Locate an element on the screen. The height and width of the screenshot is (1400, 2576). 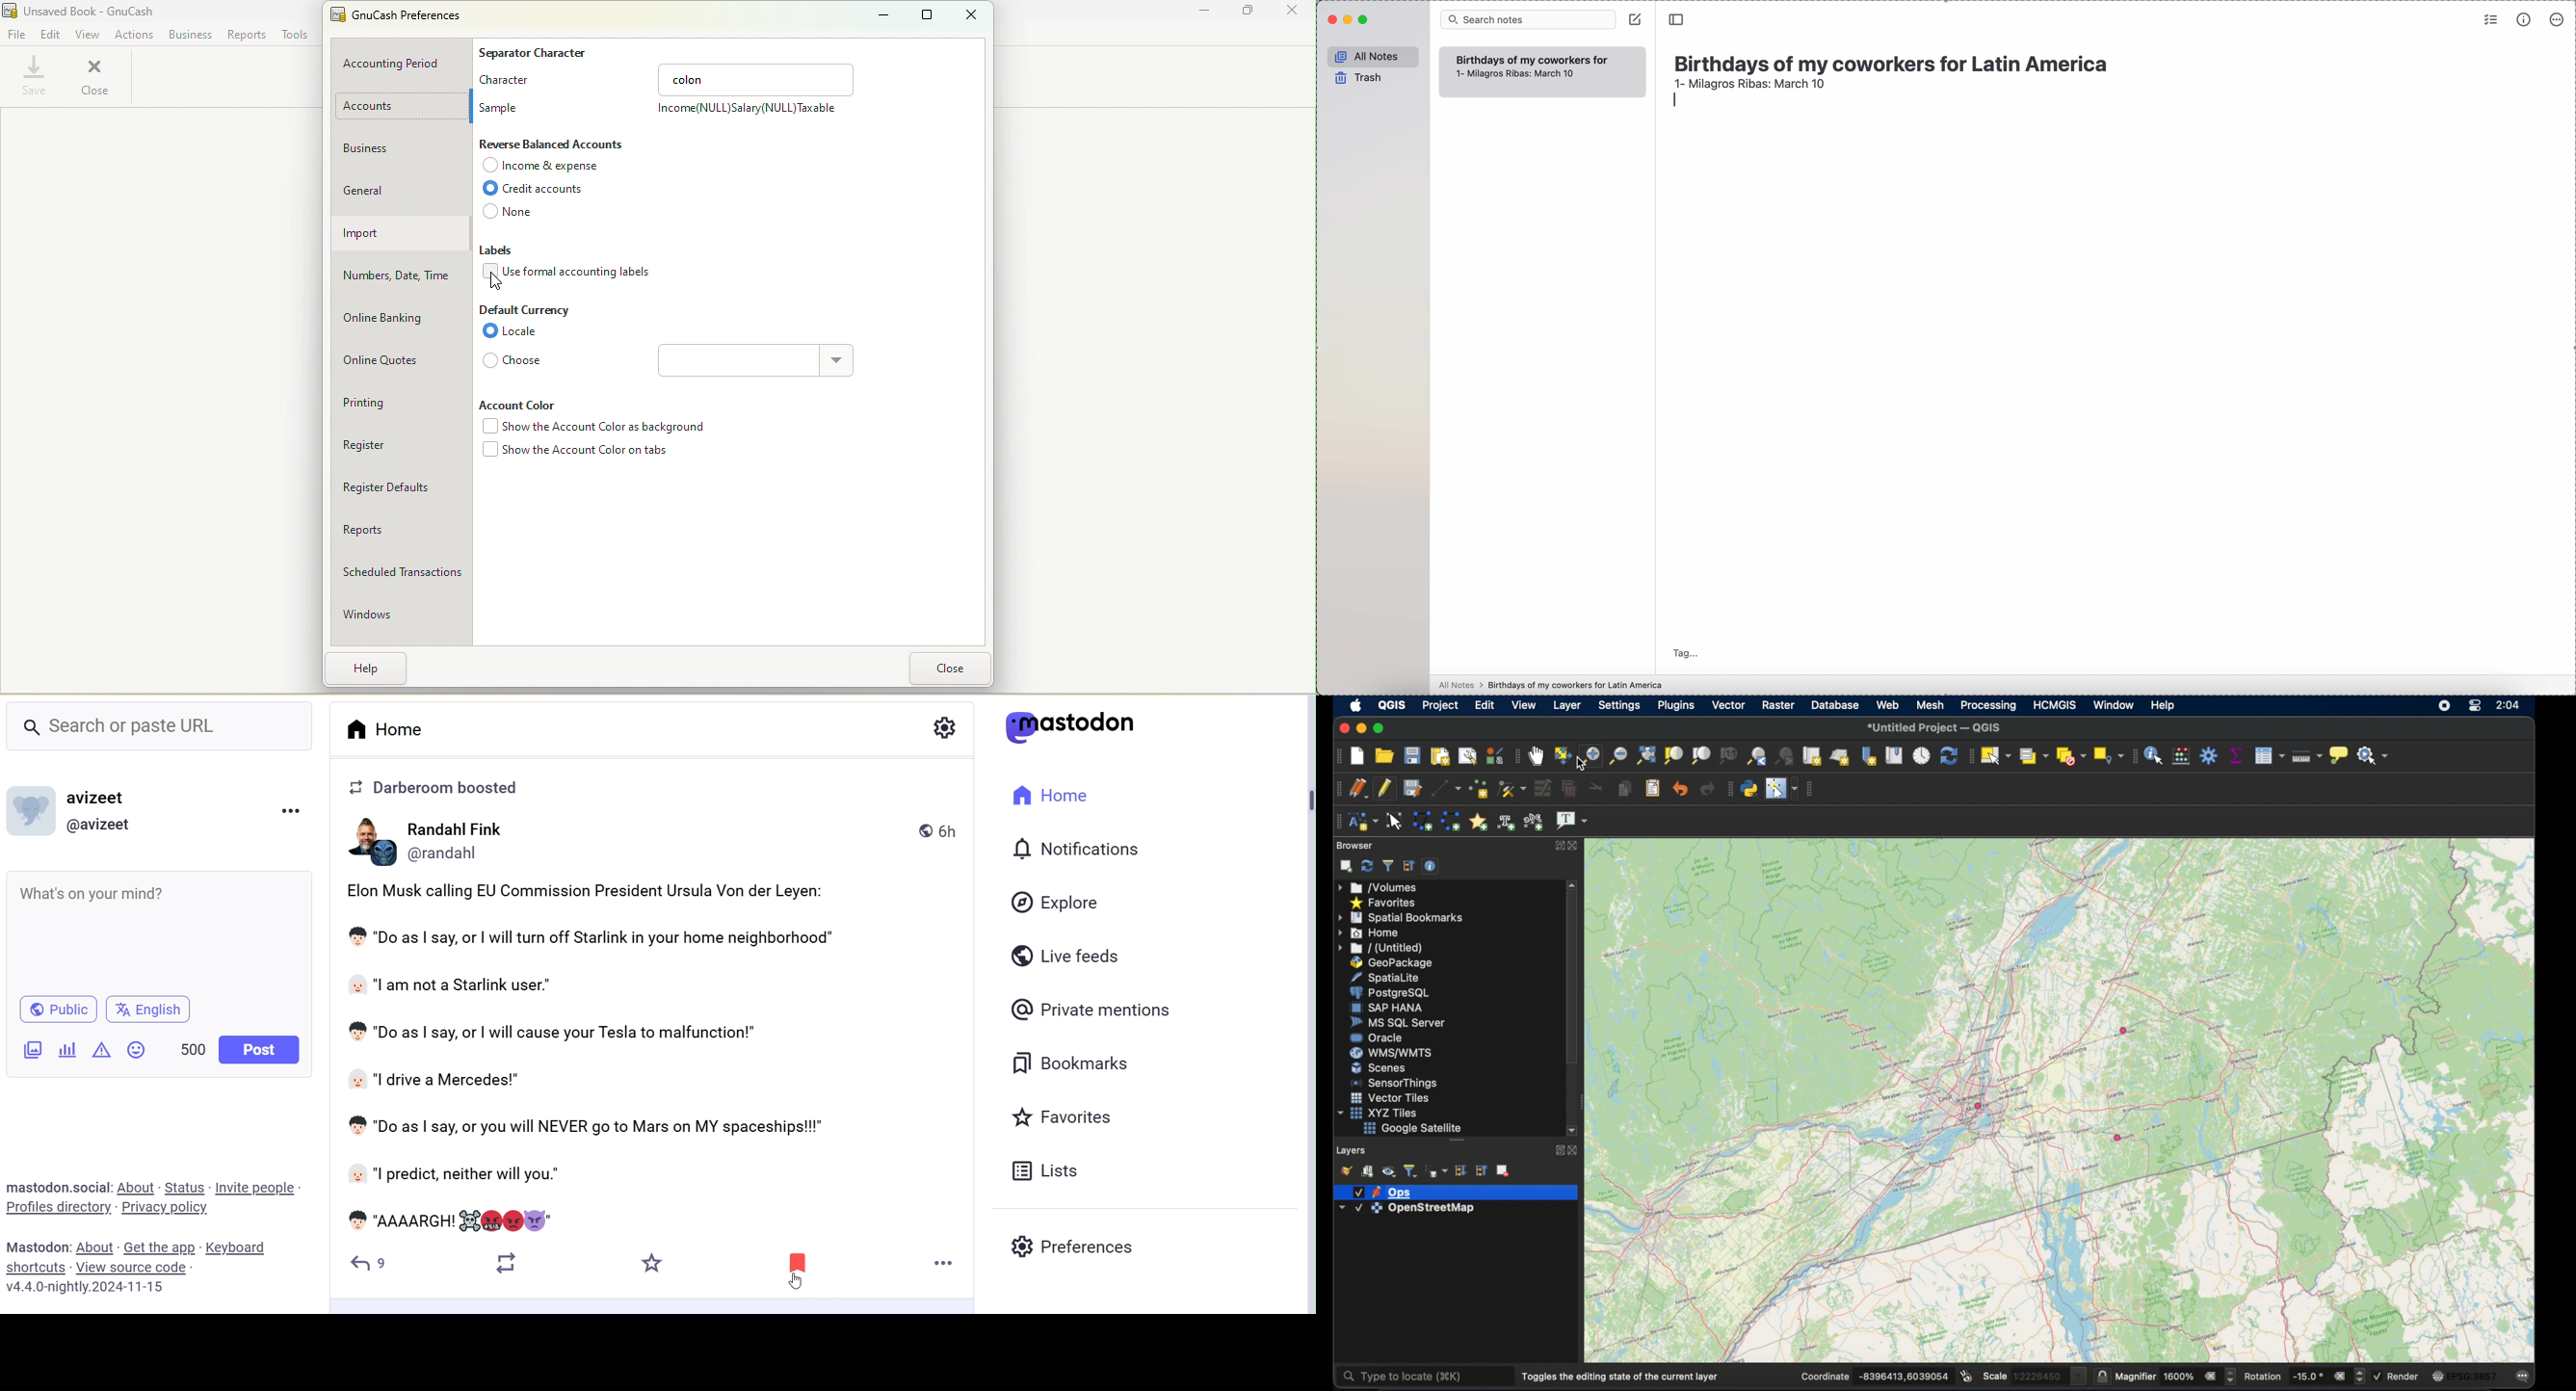
Bookmarked post is located at coordinates (800, 1261).